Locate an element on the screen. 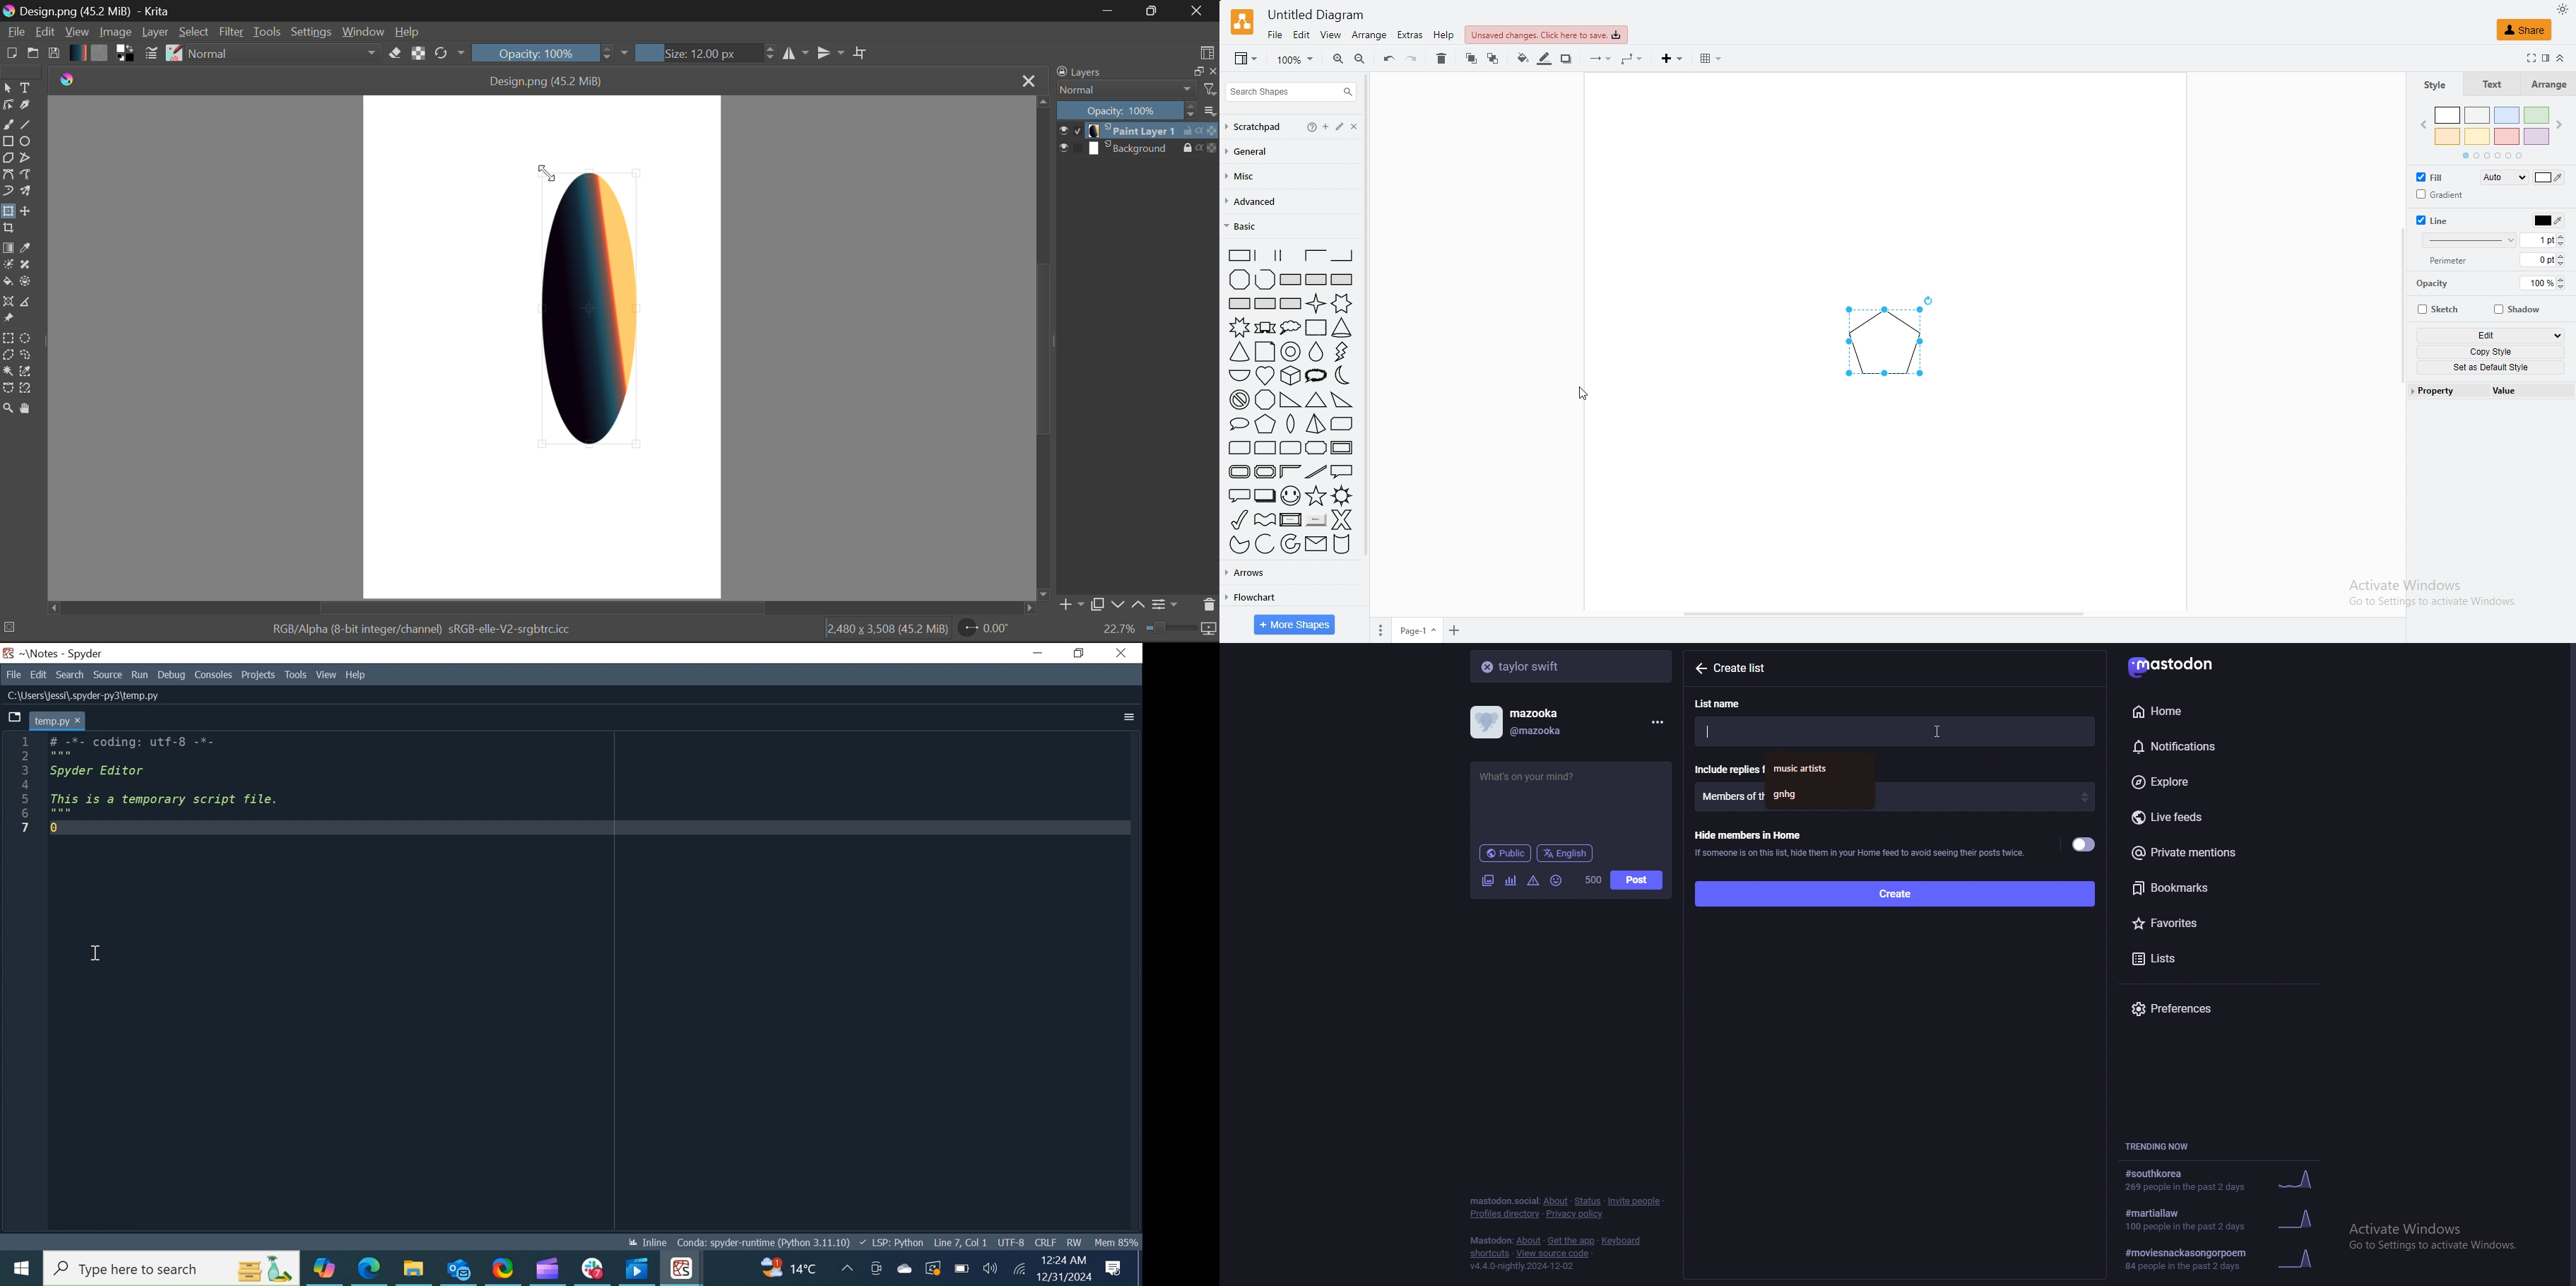 This screenshot has height=1288, width=2576. Polyline is located at coordinates (26, 159).